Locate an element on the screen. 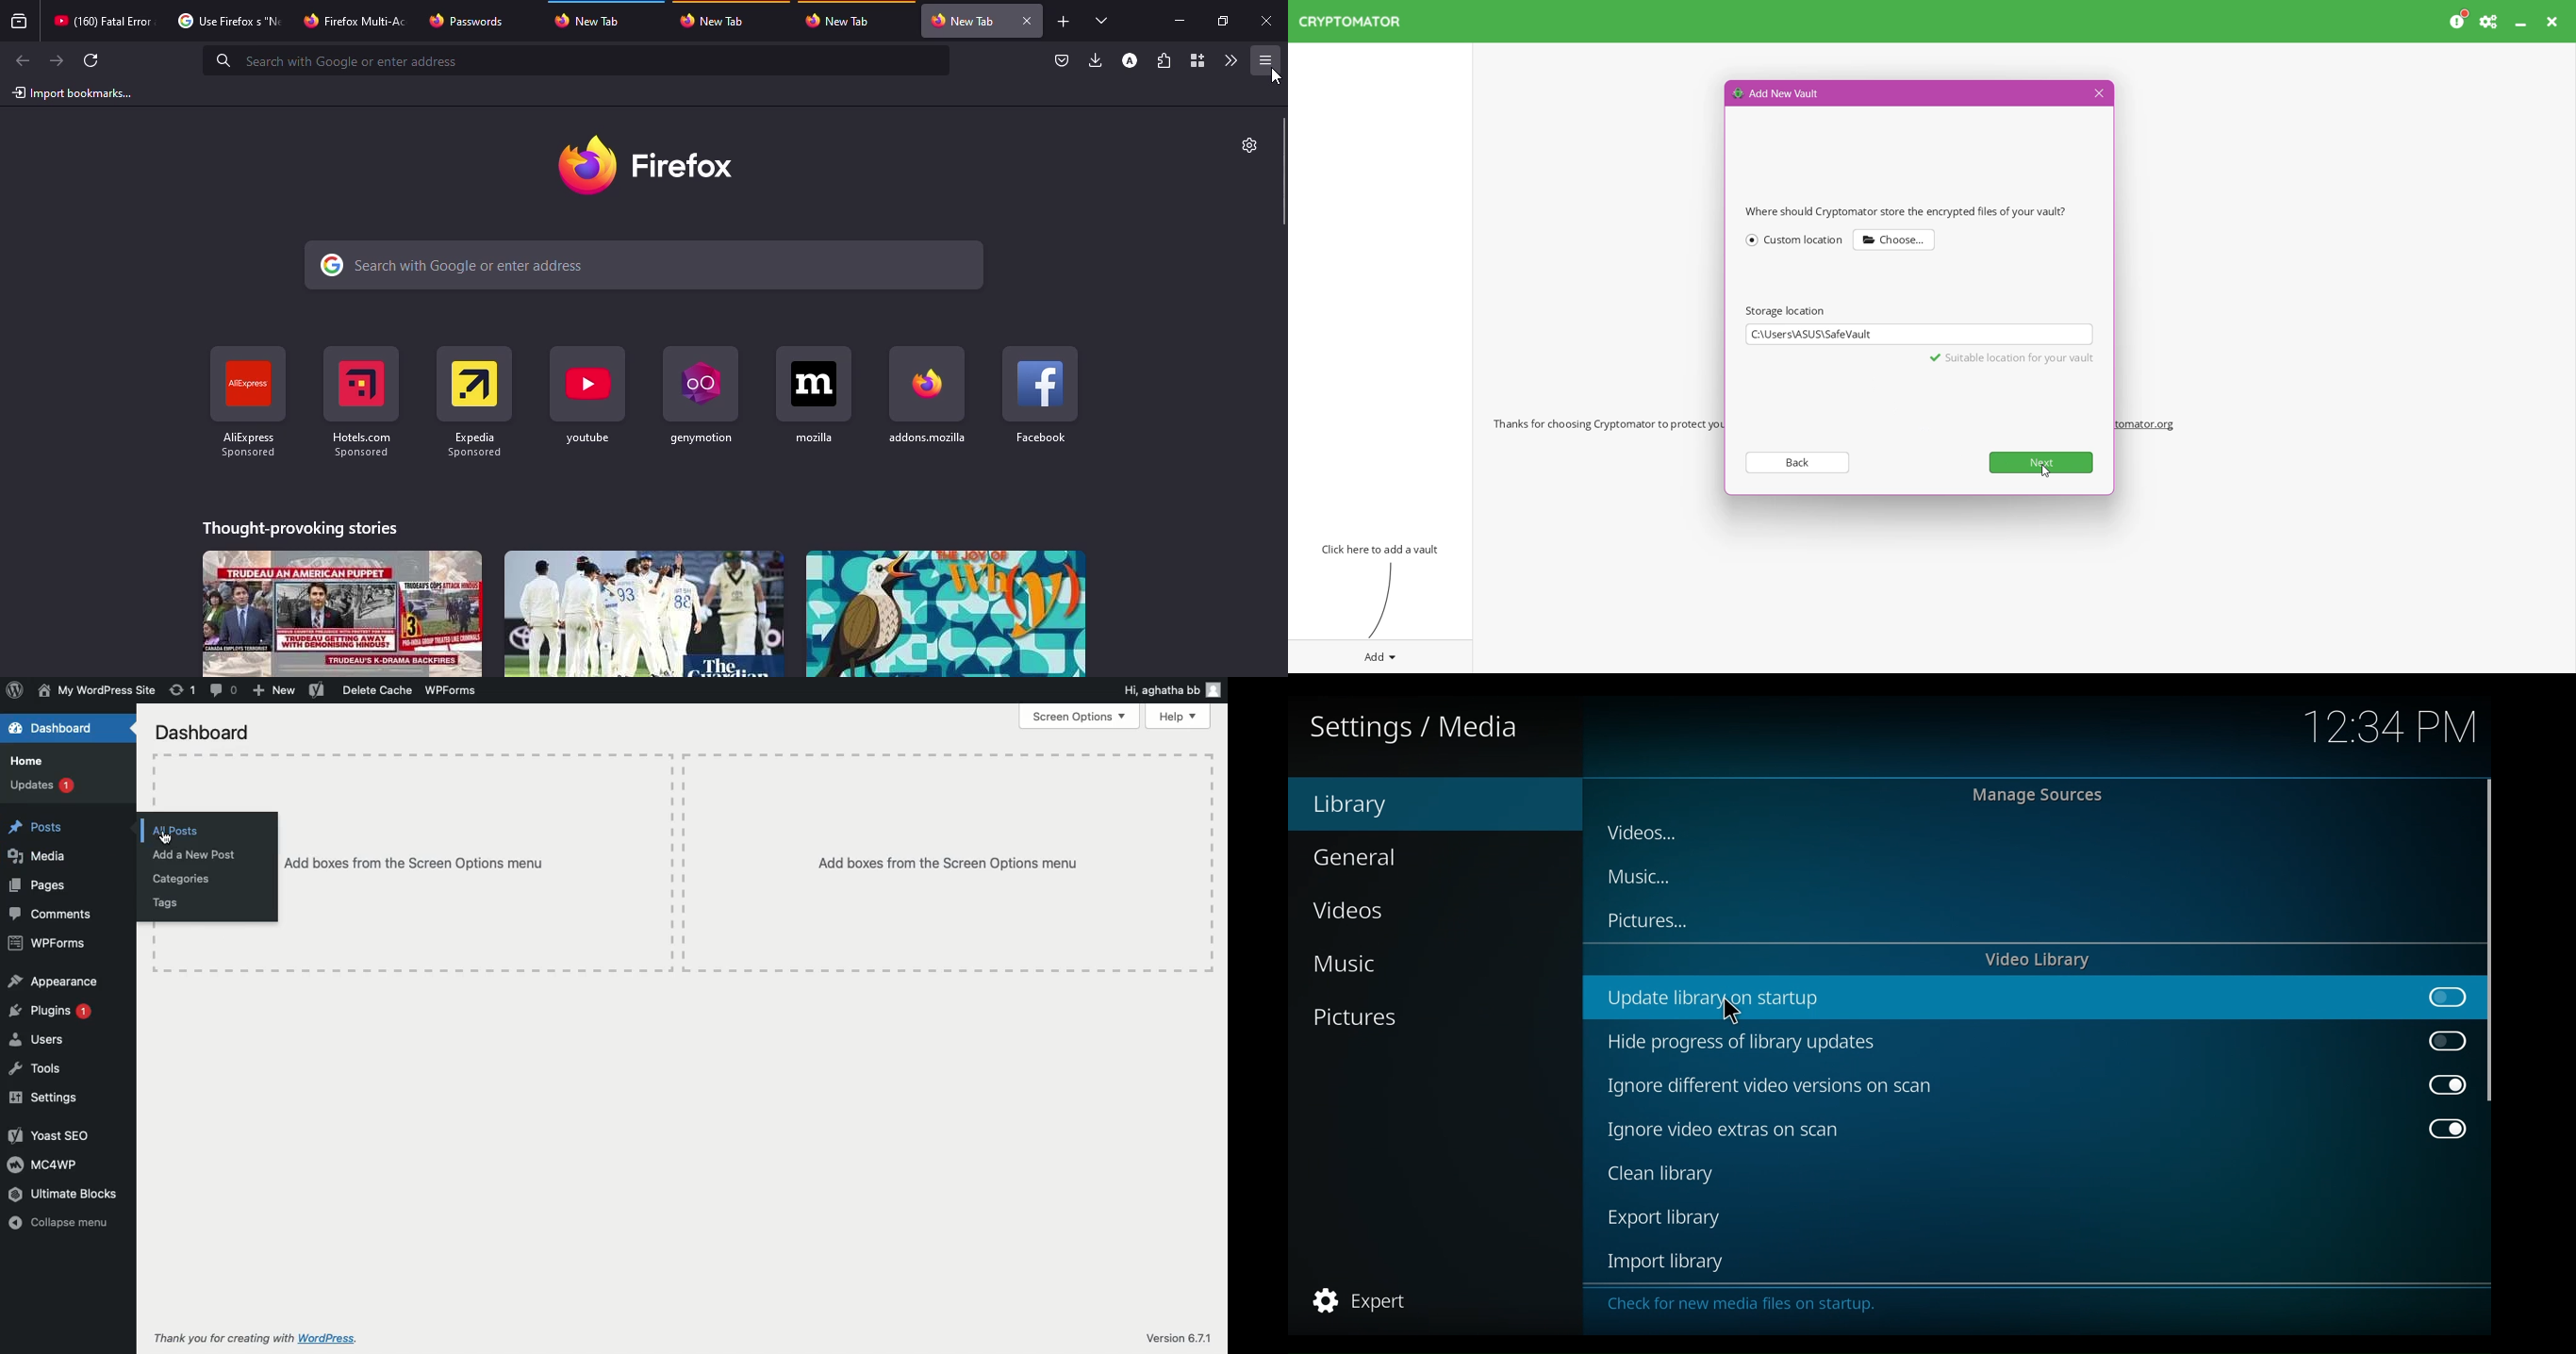 The width and height of the screenshot is (2576, 1372). Update library on startup is located at coordinates (1644, 996).